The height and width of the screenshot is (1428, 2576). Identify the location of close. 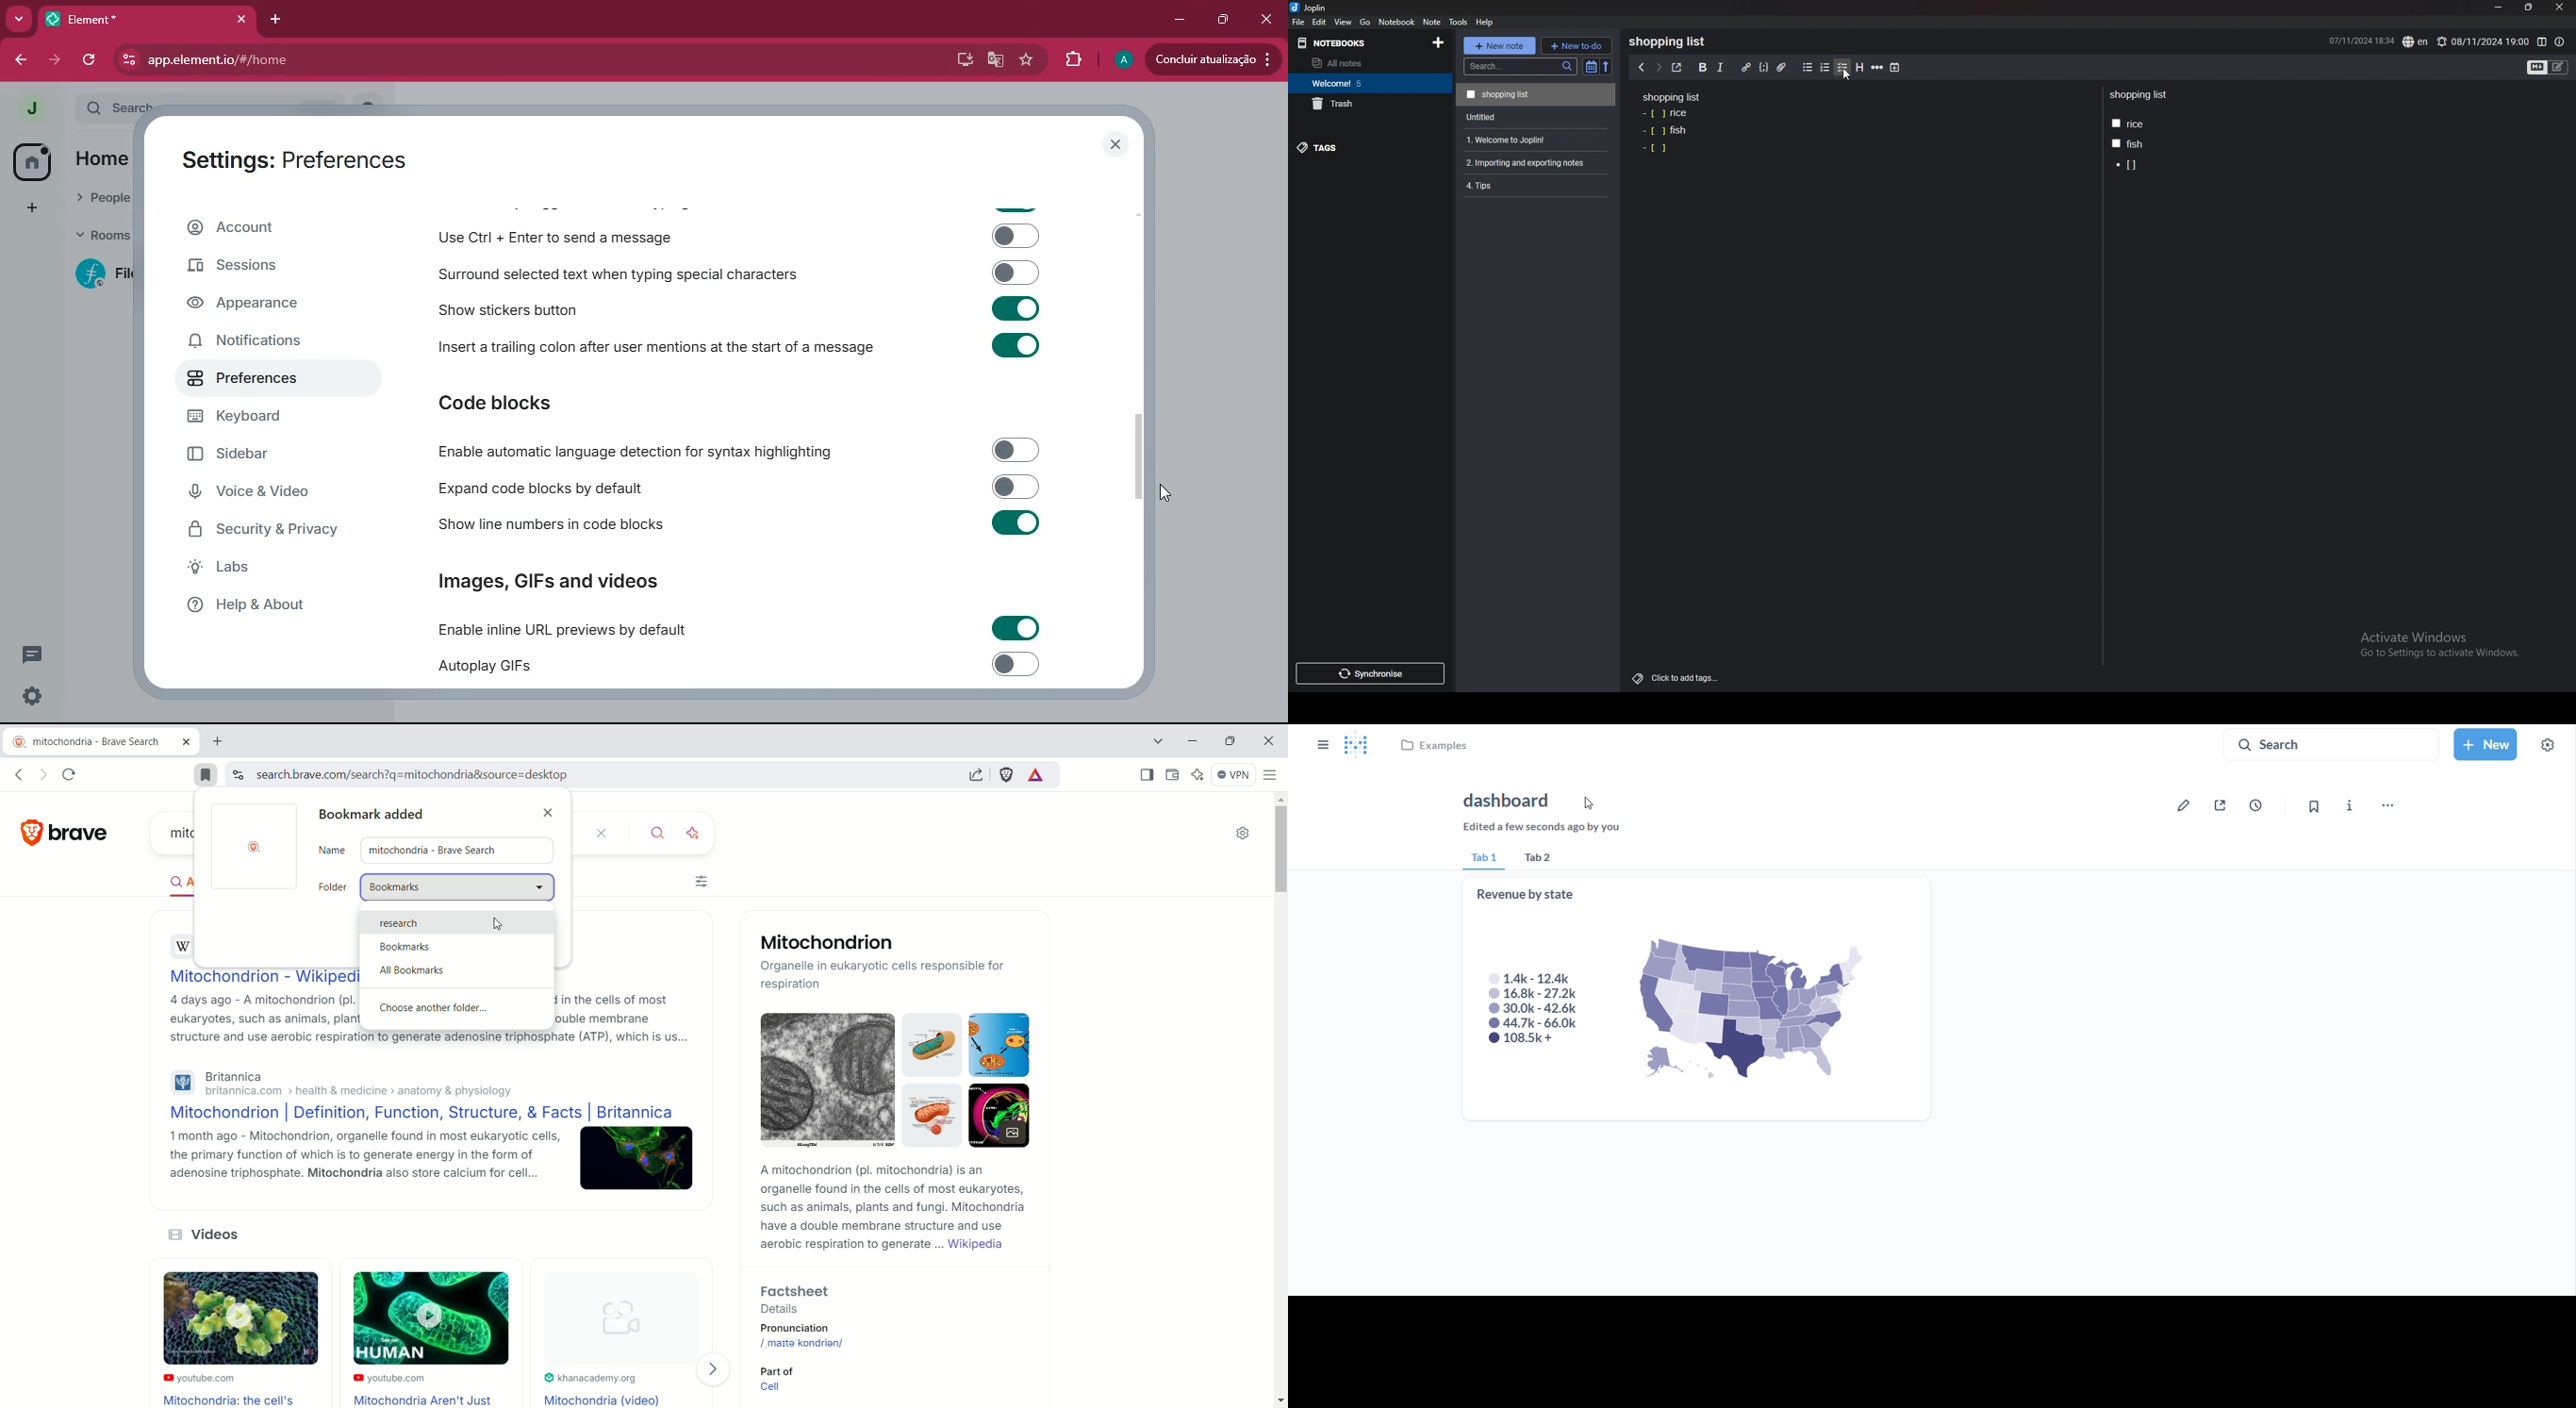
(2559, 7).